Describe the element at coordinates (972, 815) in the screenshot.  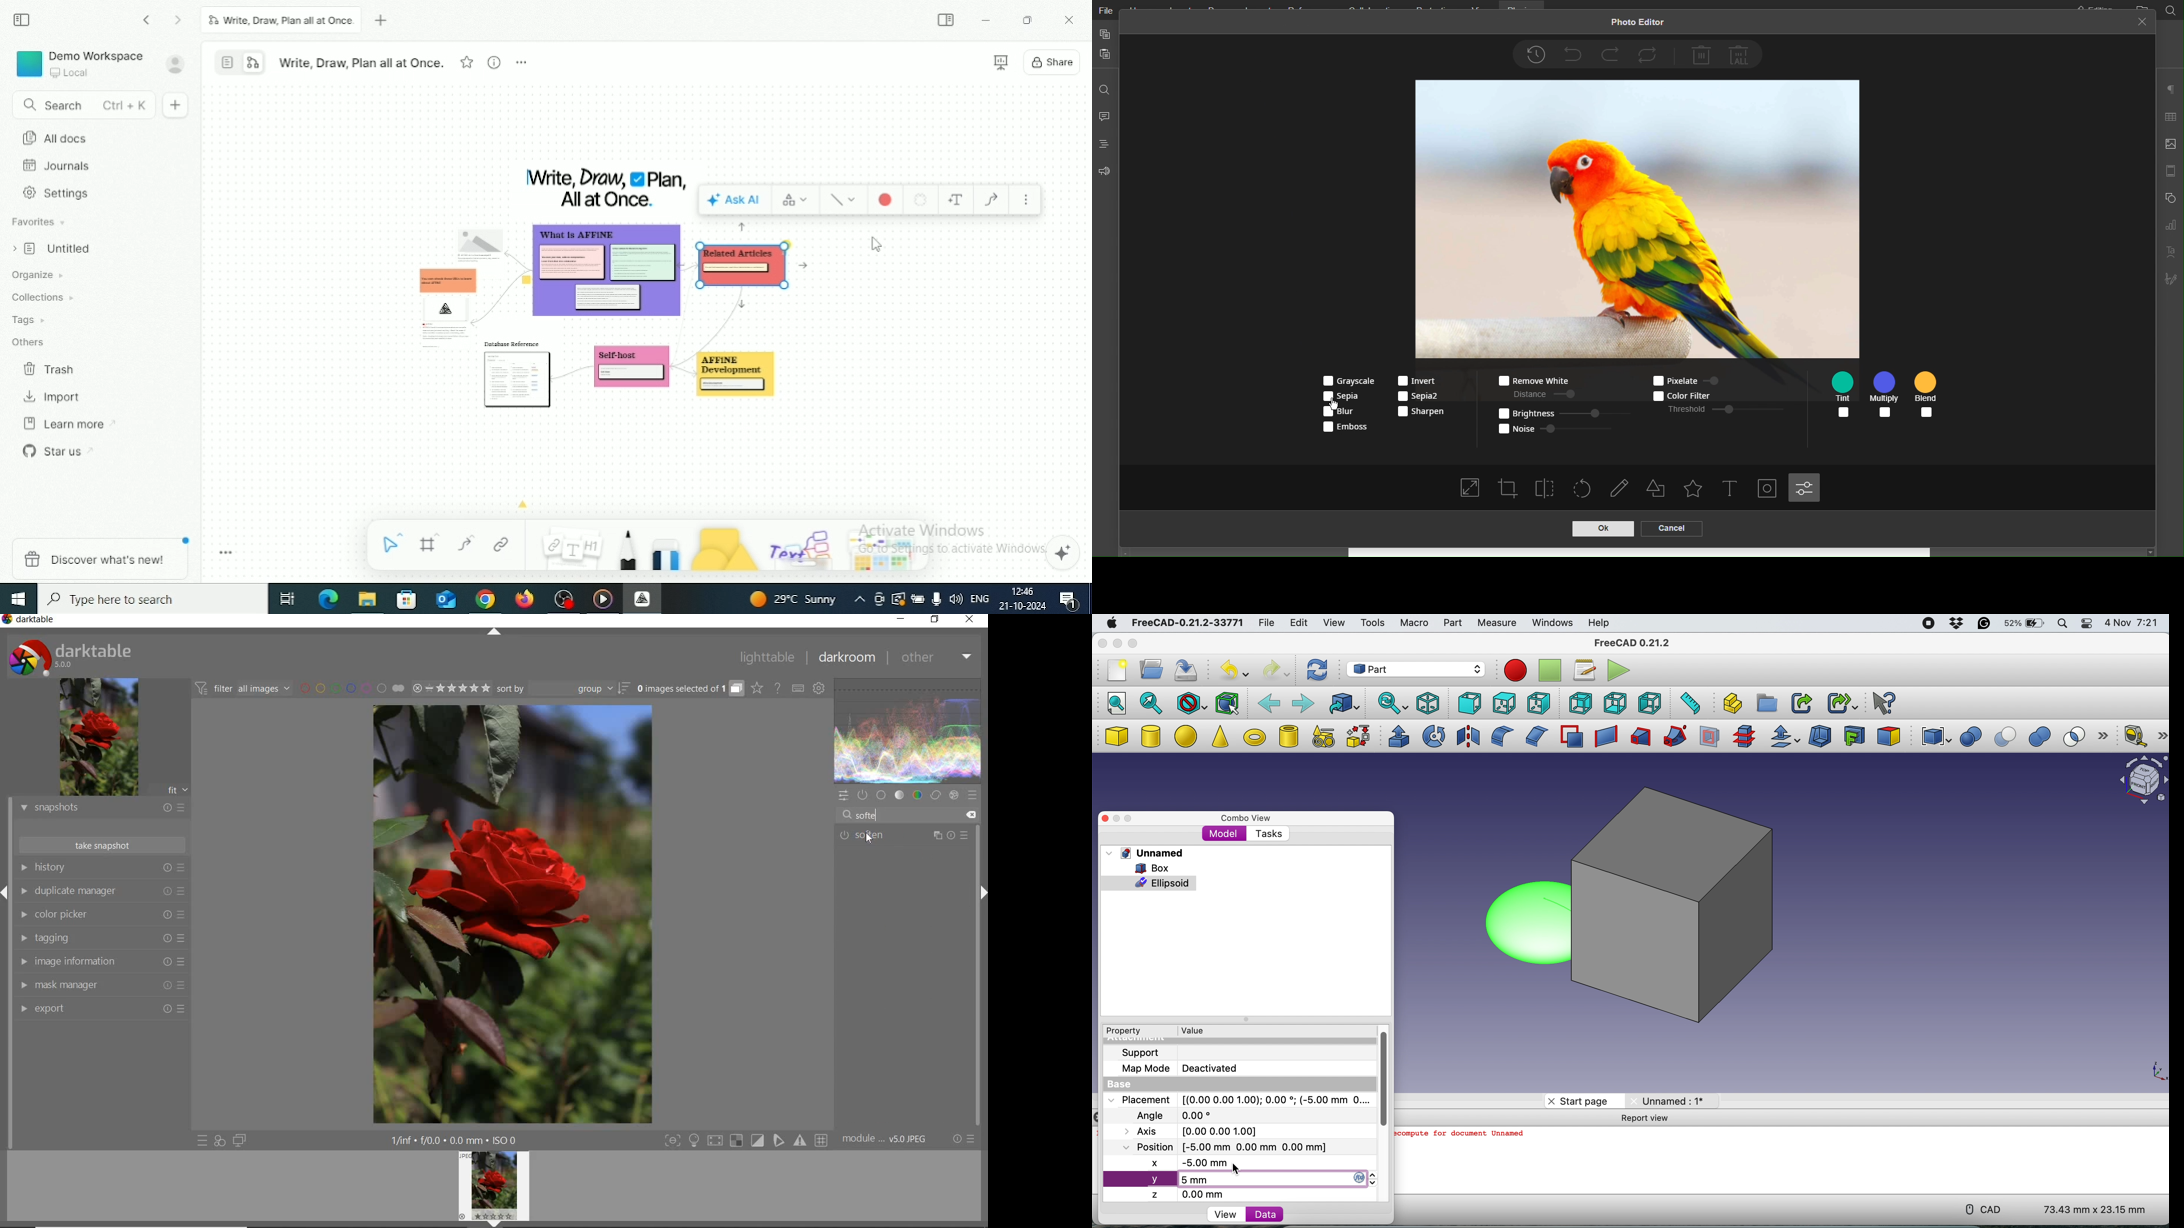
I see `delete` at that location.